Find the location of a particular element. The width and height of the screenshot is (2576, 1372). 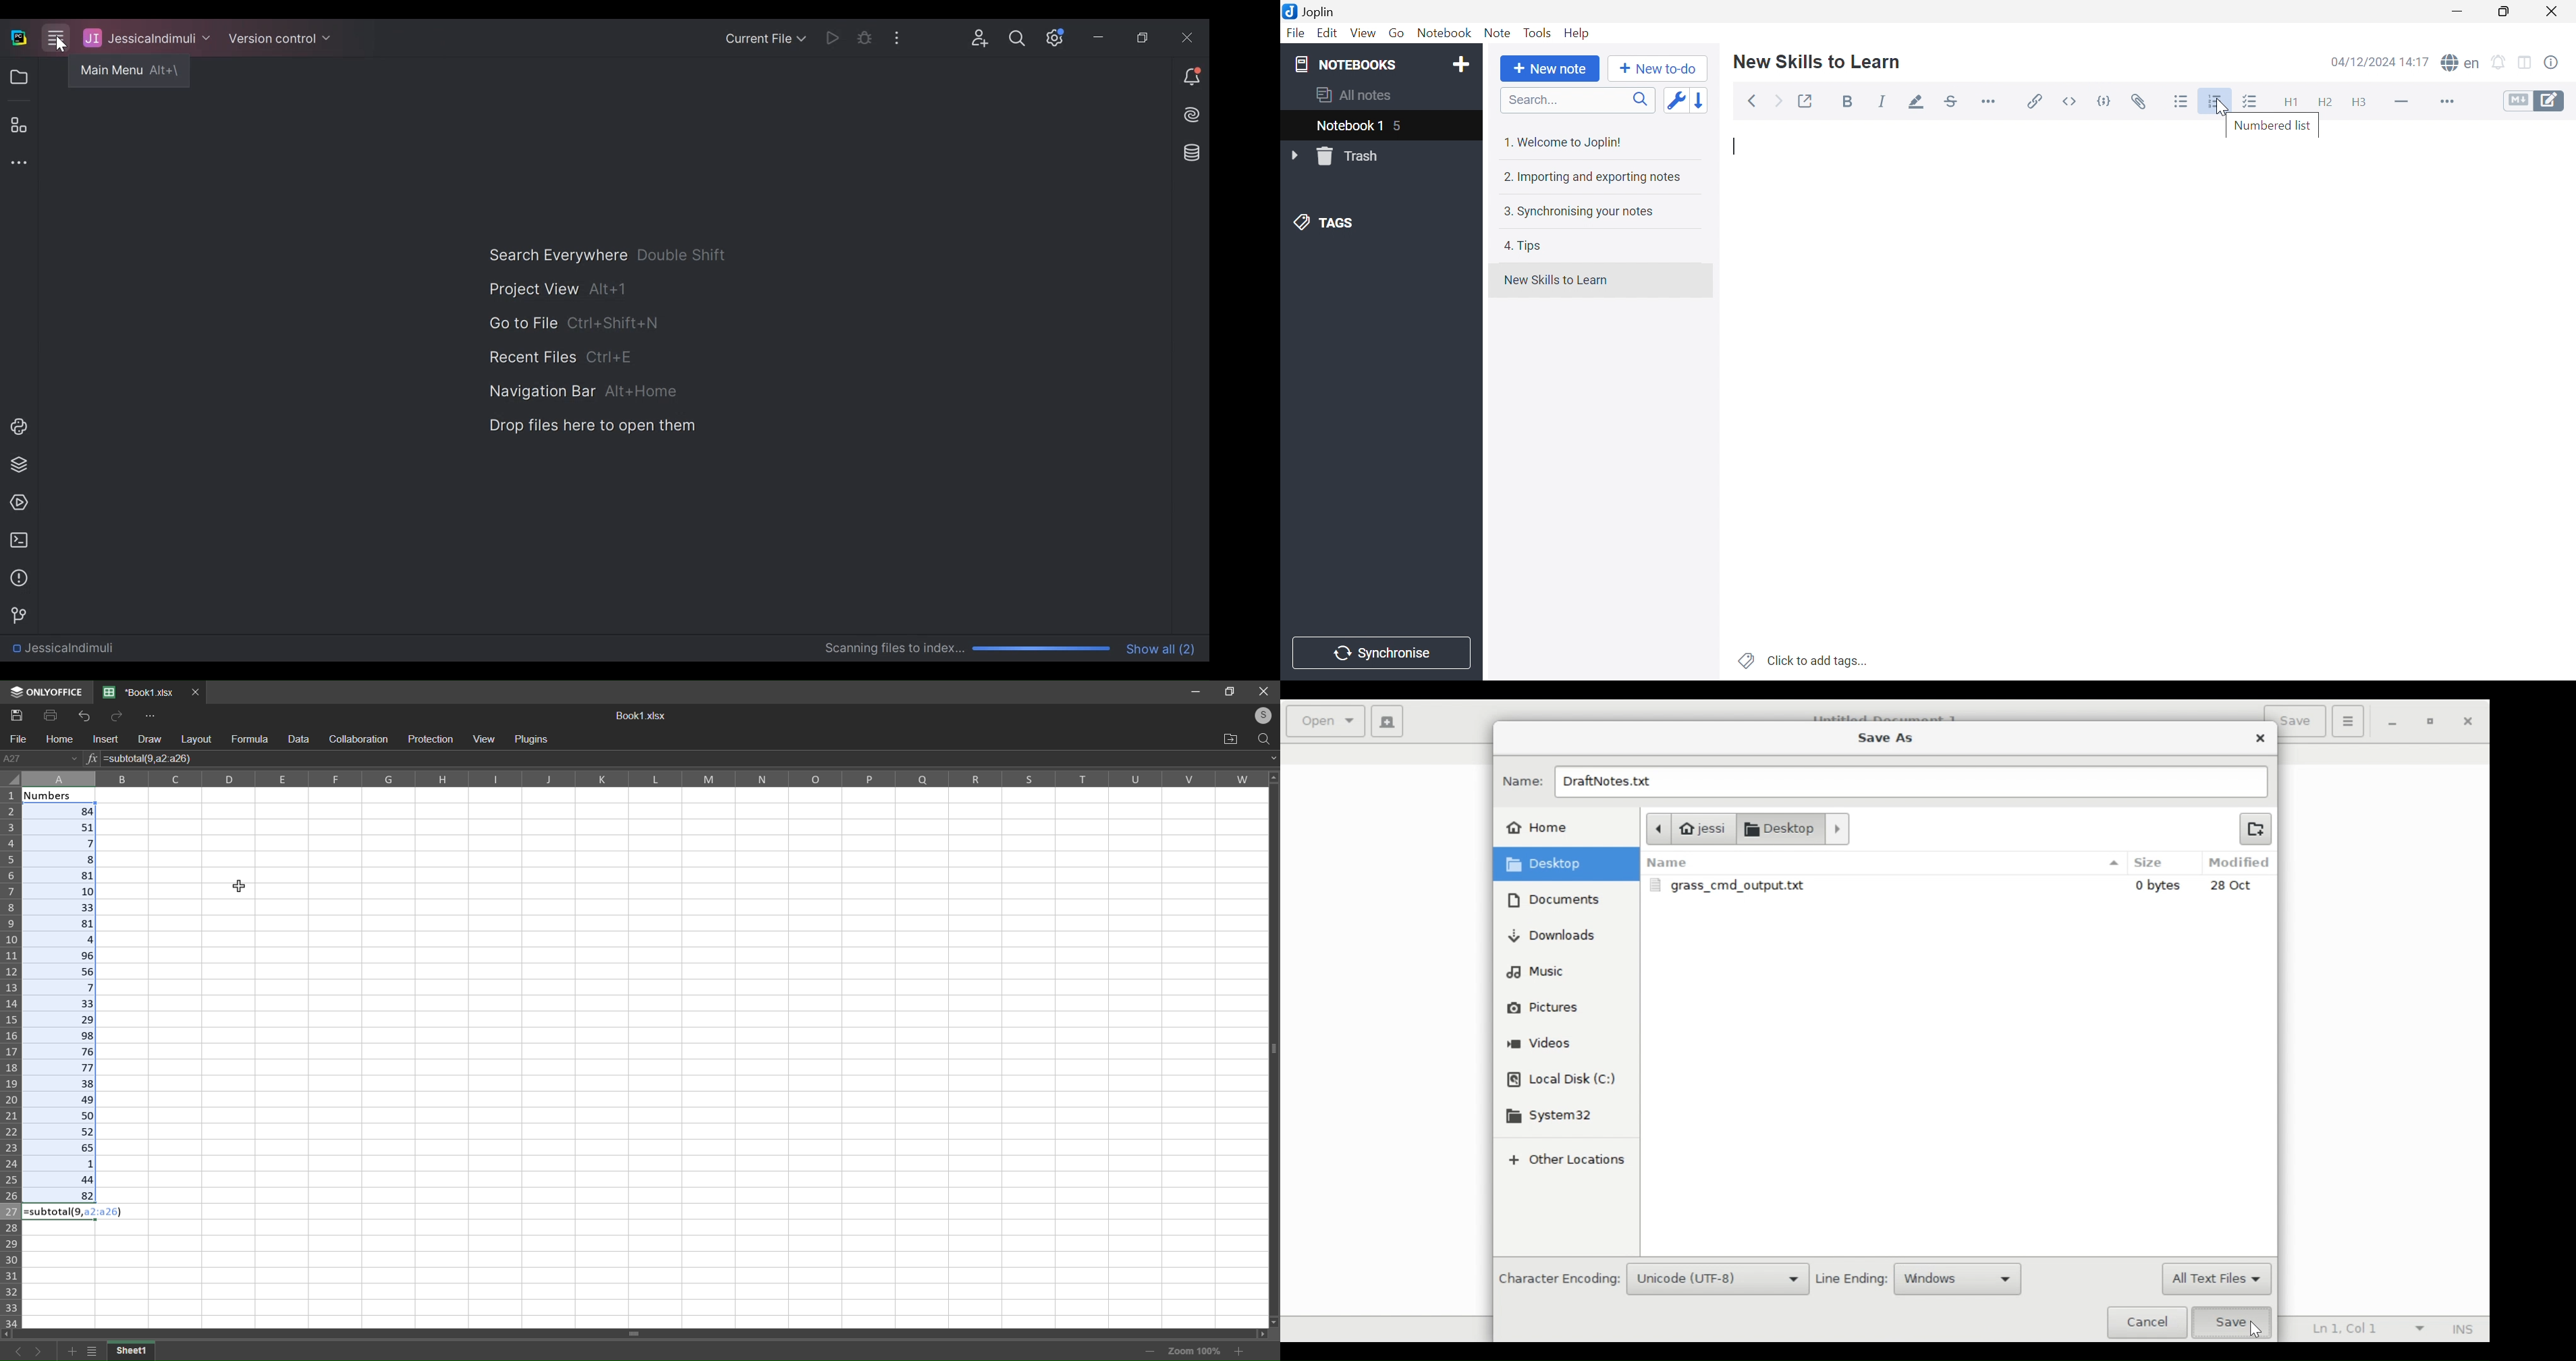

Edit is located at coordinates (1325, 33).